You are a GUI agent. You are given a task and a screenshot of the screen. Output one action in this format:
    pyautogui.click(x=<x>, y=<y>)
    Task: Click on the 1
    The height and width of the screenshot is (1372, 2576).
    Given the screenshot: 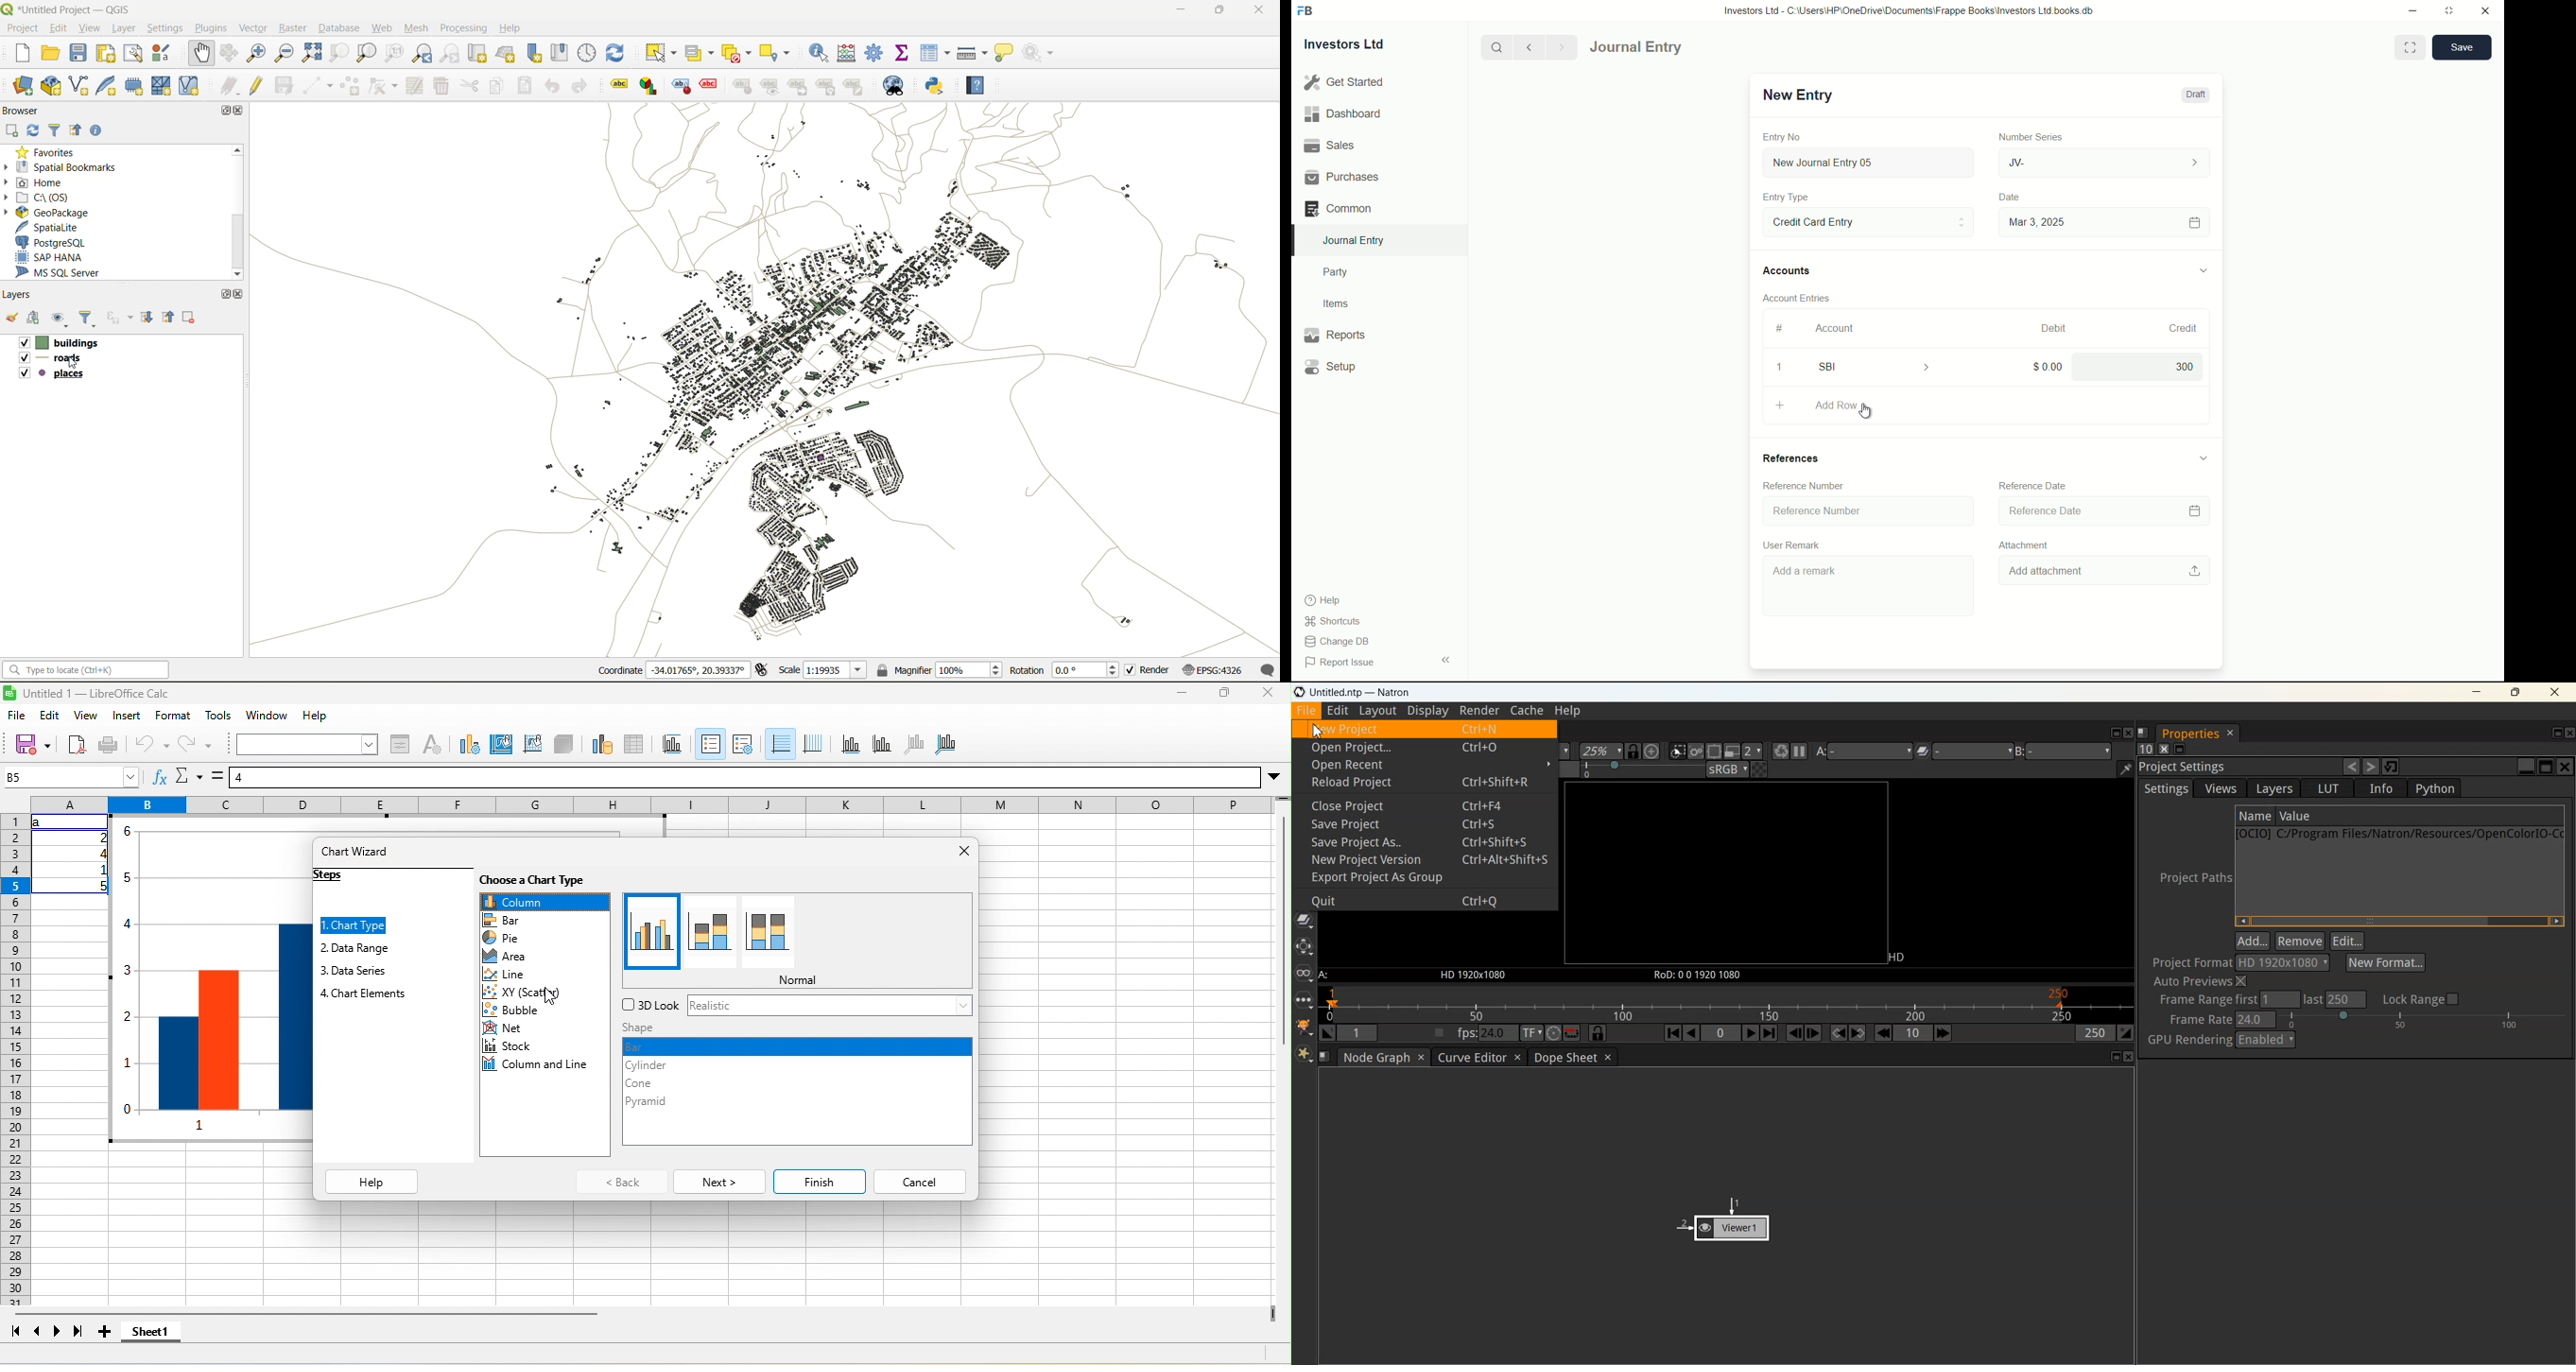 What is the action you would take?
    pyautogui.click(x=1779, y=369)
    